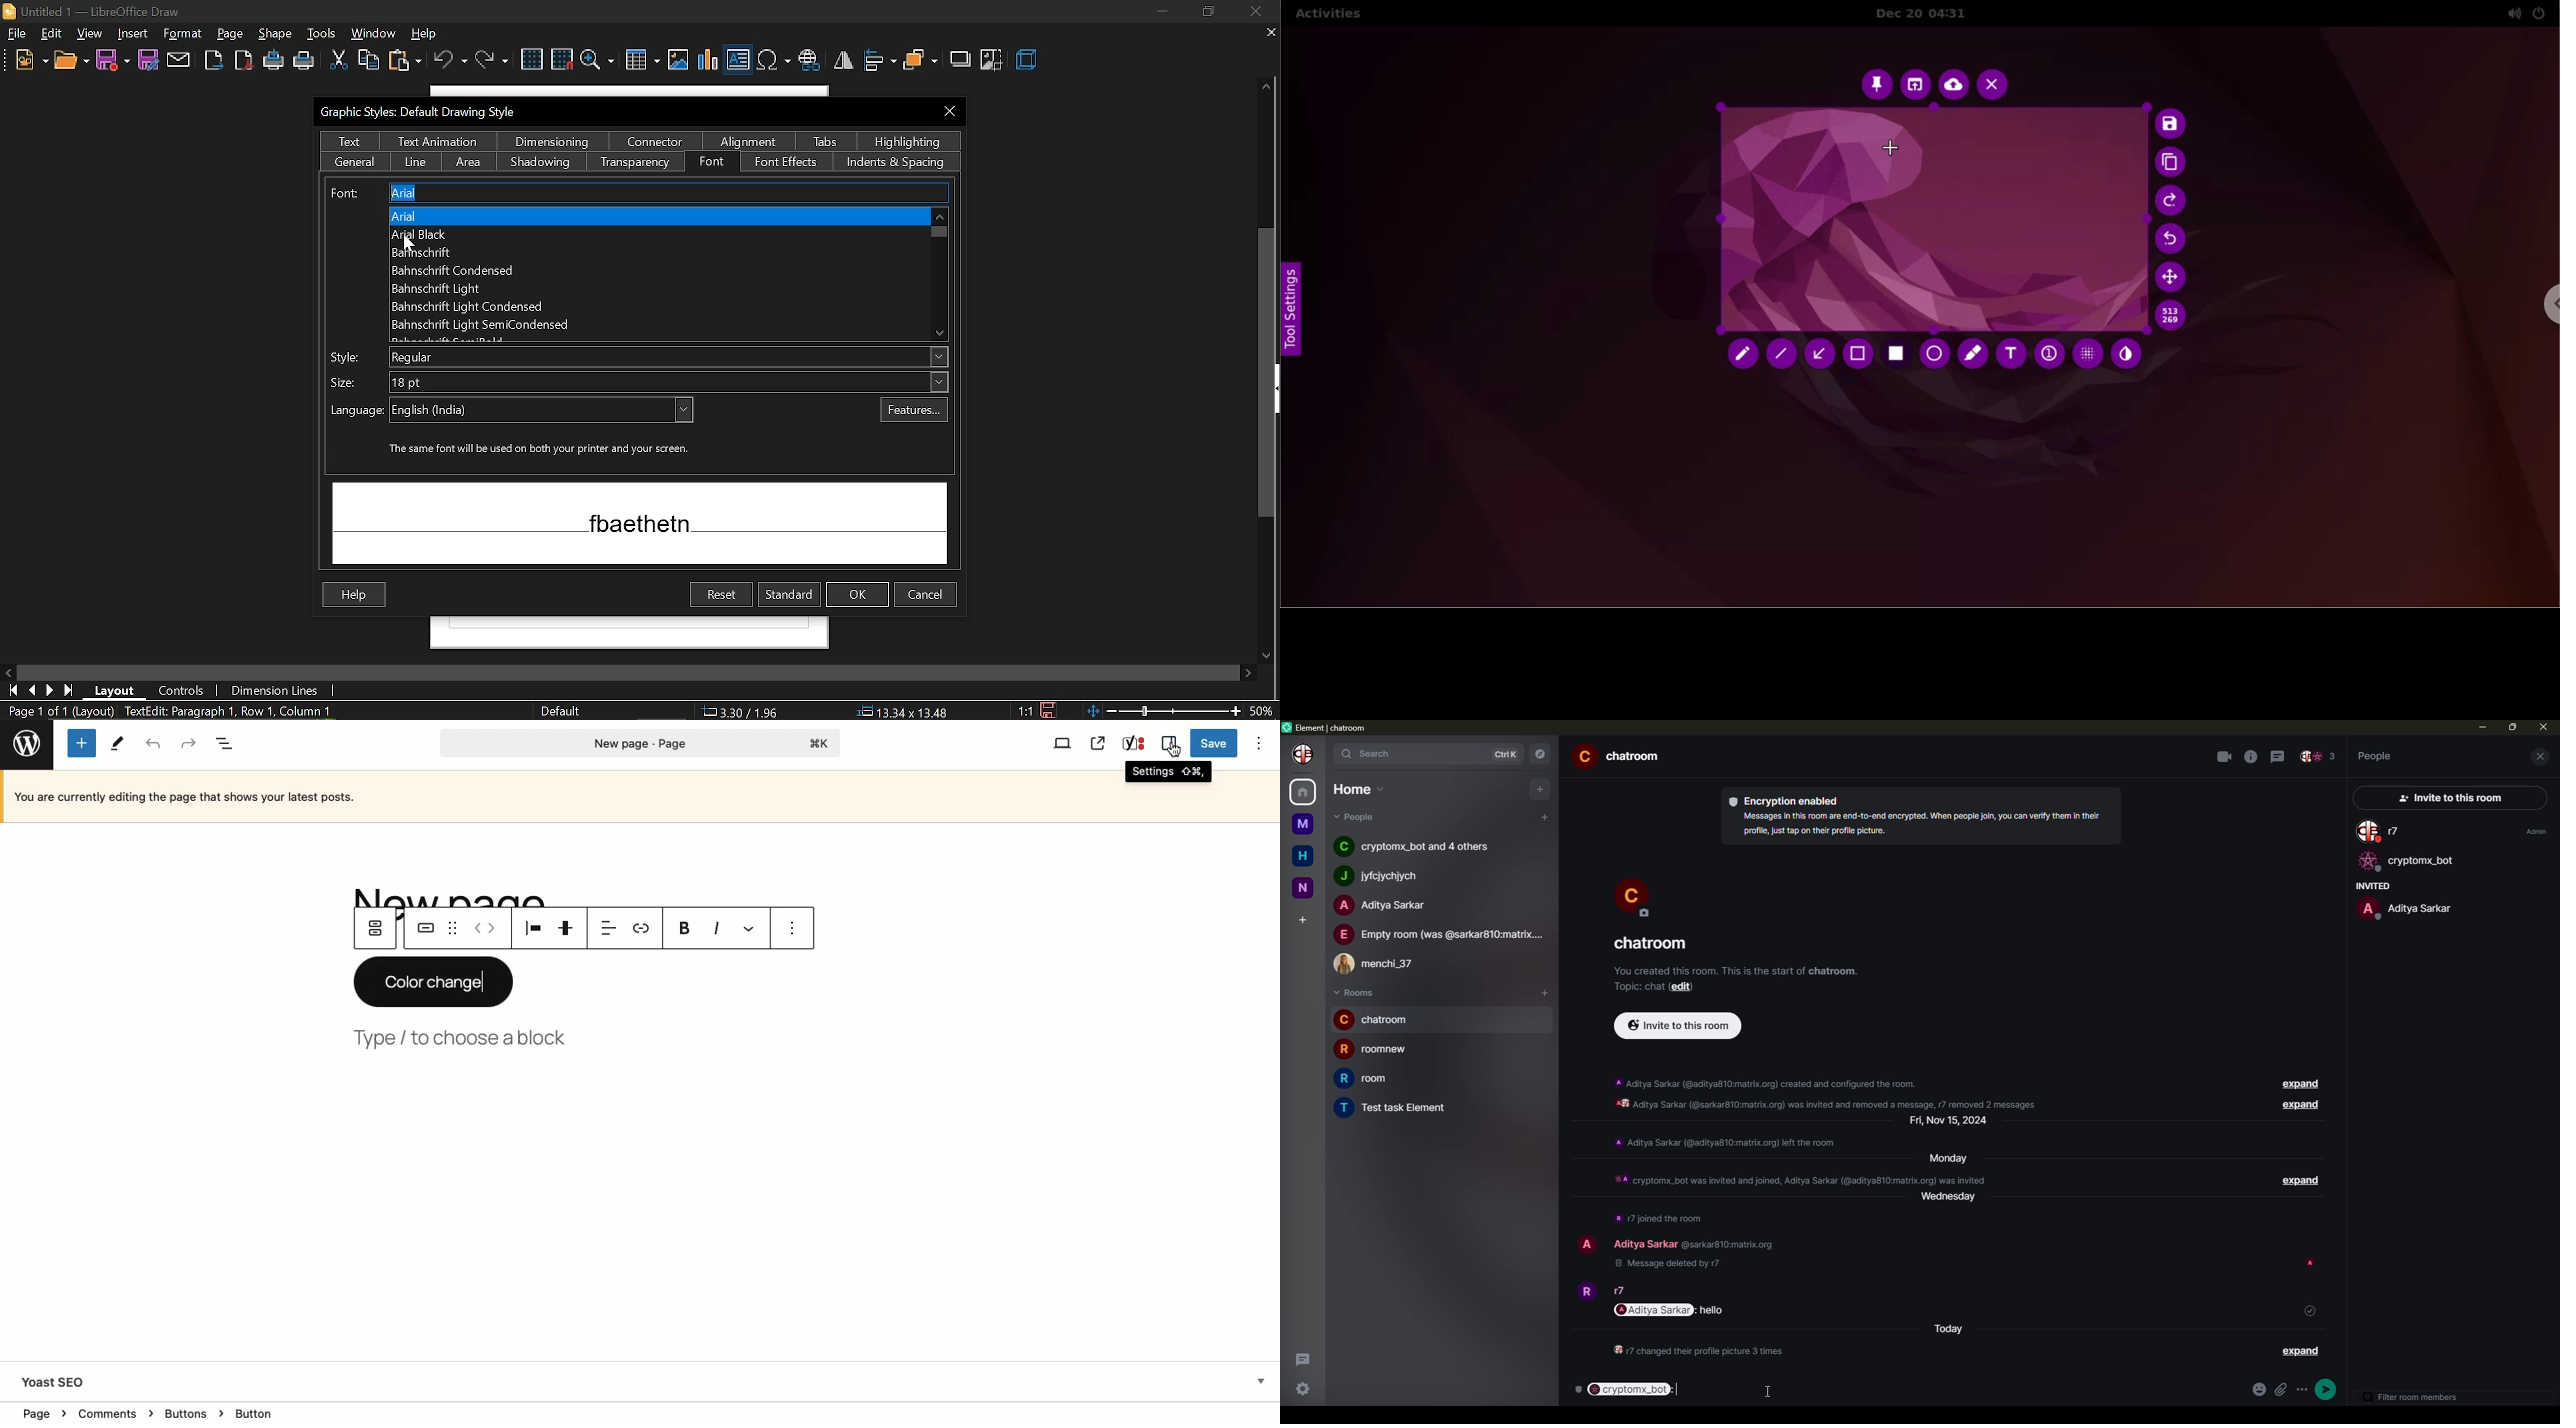 The width and height of the screenshot is (2576, 1428). Describe the element at coordinates (132, 34) in the screenshot. I see `shape` at that location.